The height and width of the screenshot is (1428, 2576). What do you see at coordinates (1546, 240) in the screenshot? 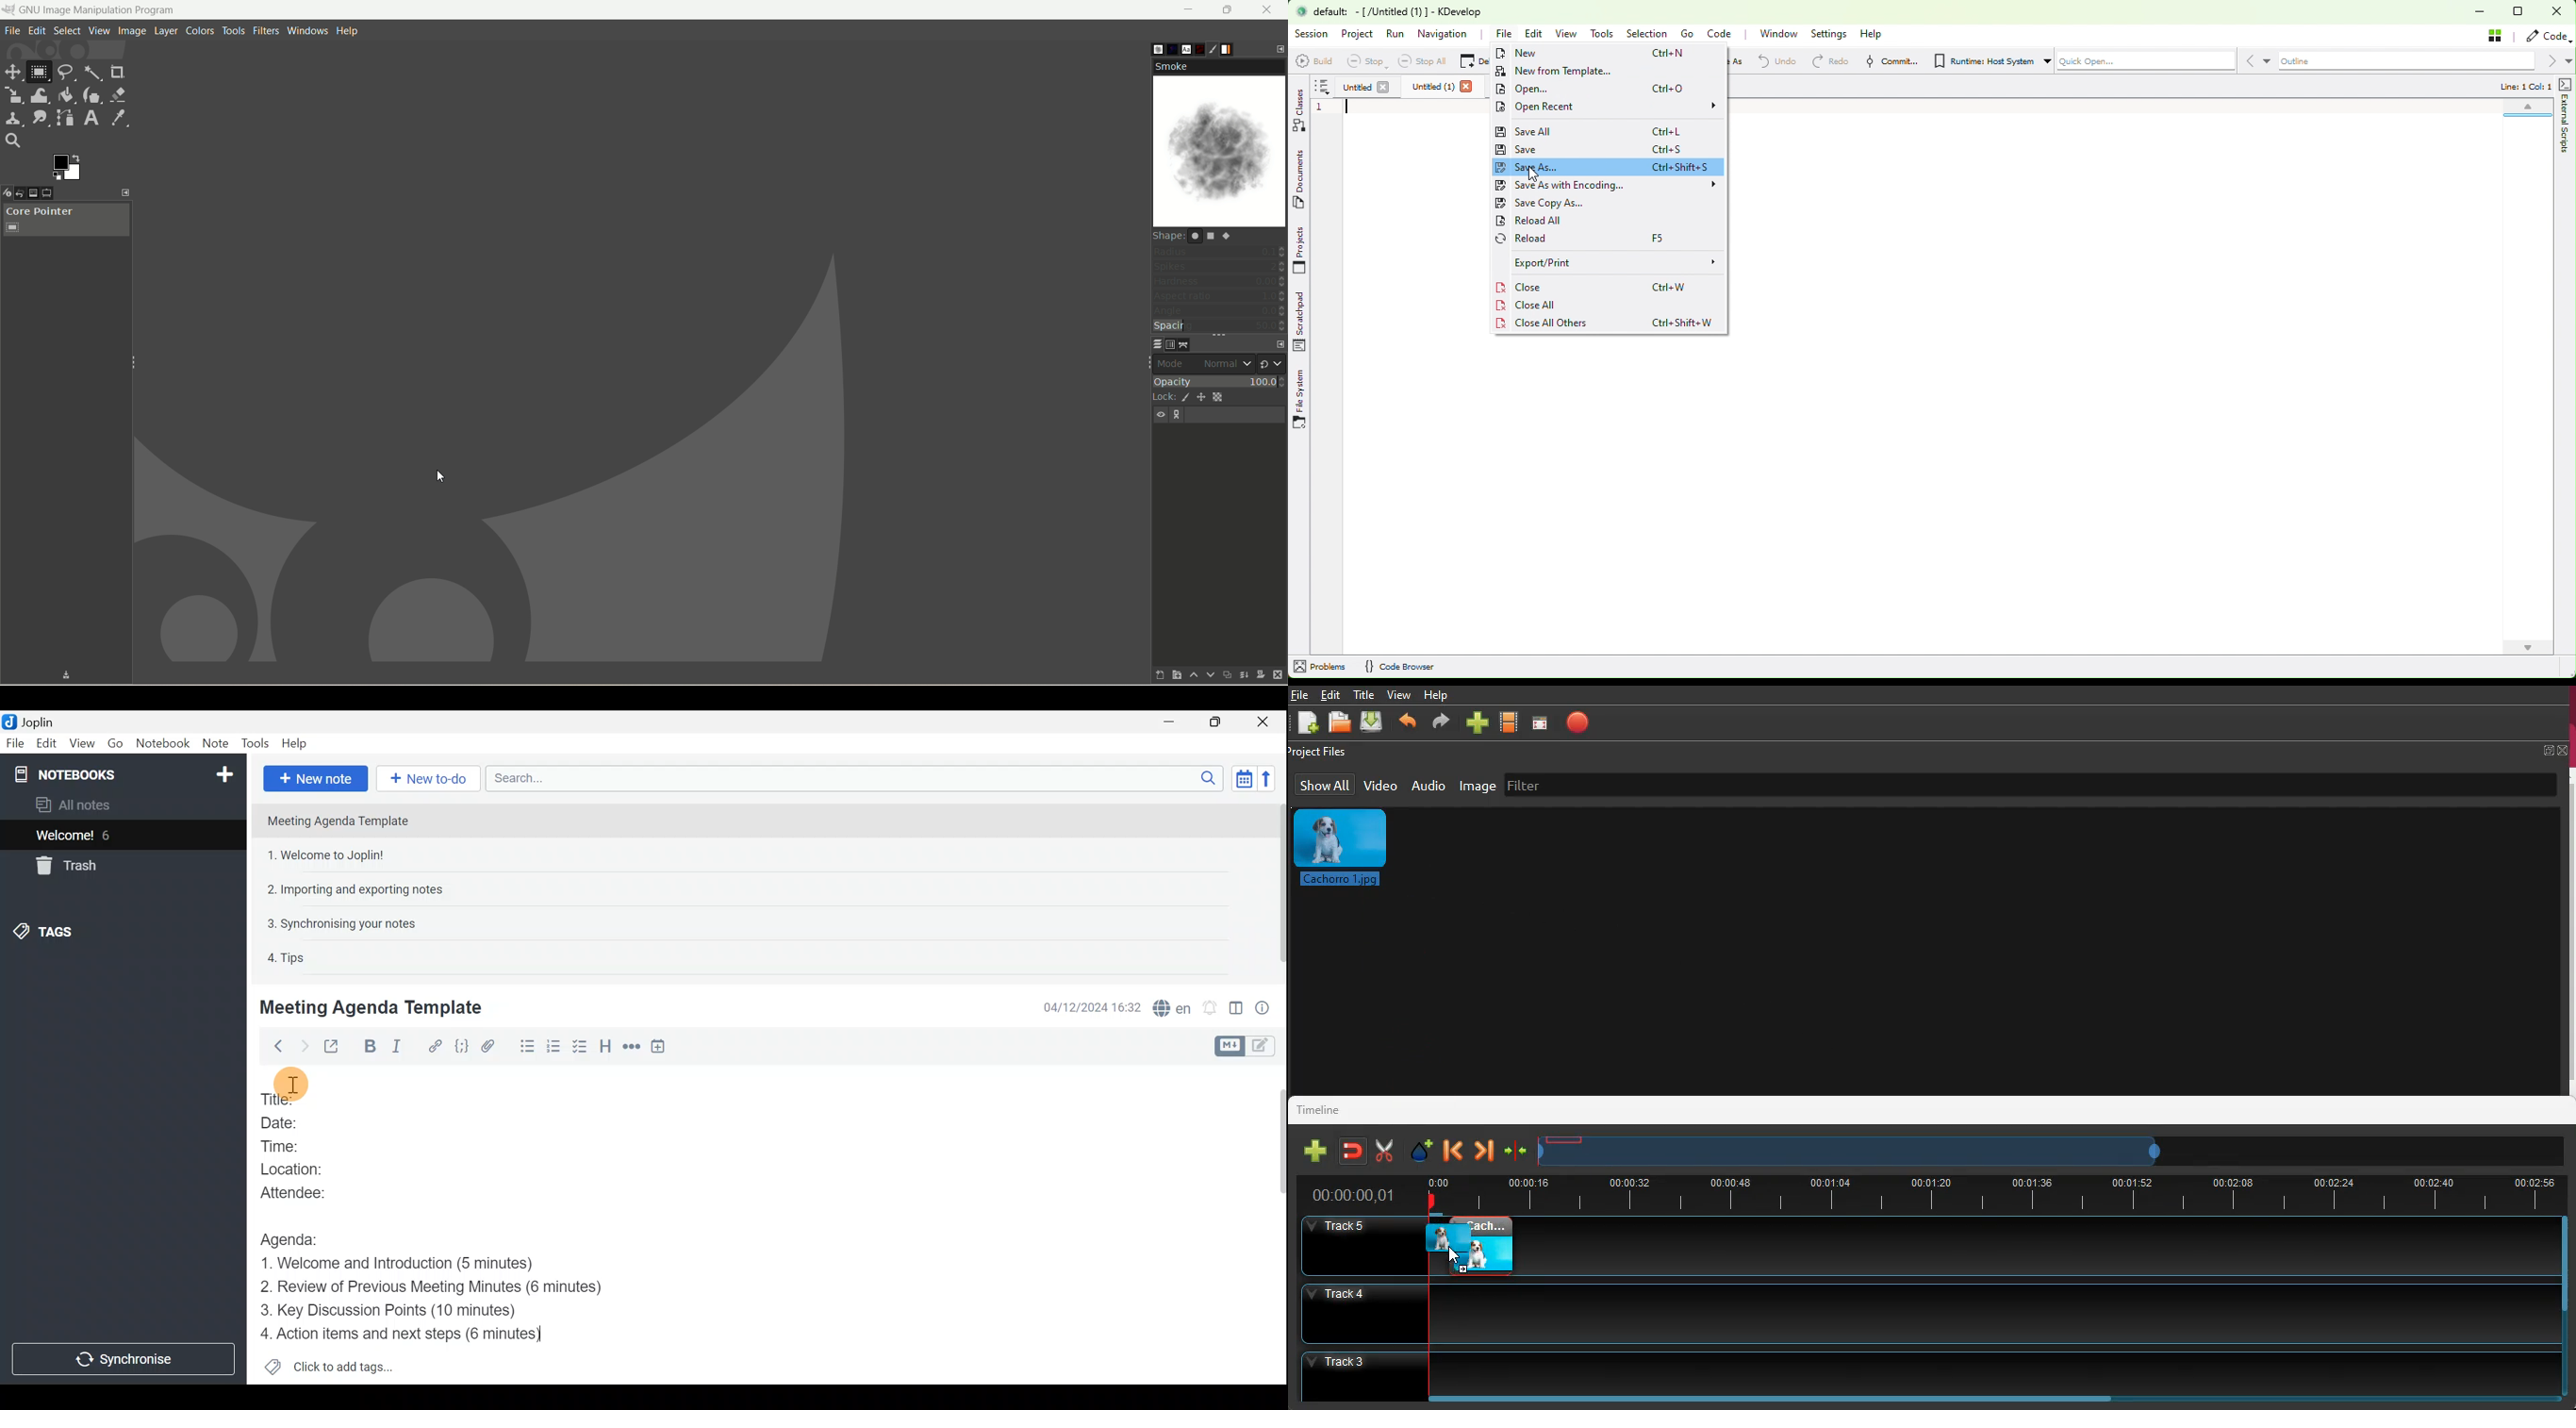
I see `Reload ` at bounding box center [1546, 240].